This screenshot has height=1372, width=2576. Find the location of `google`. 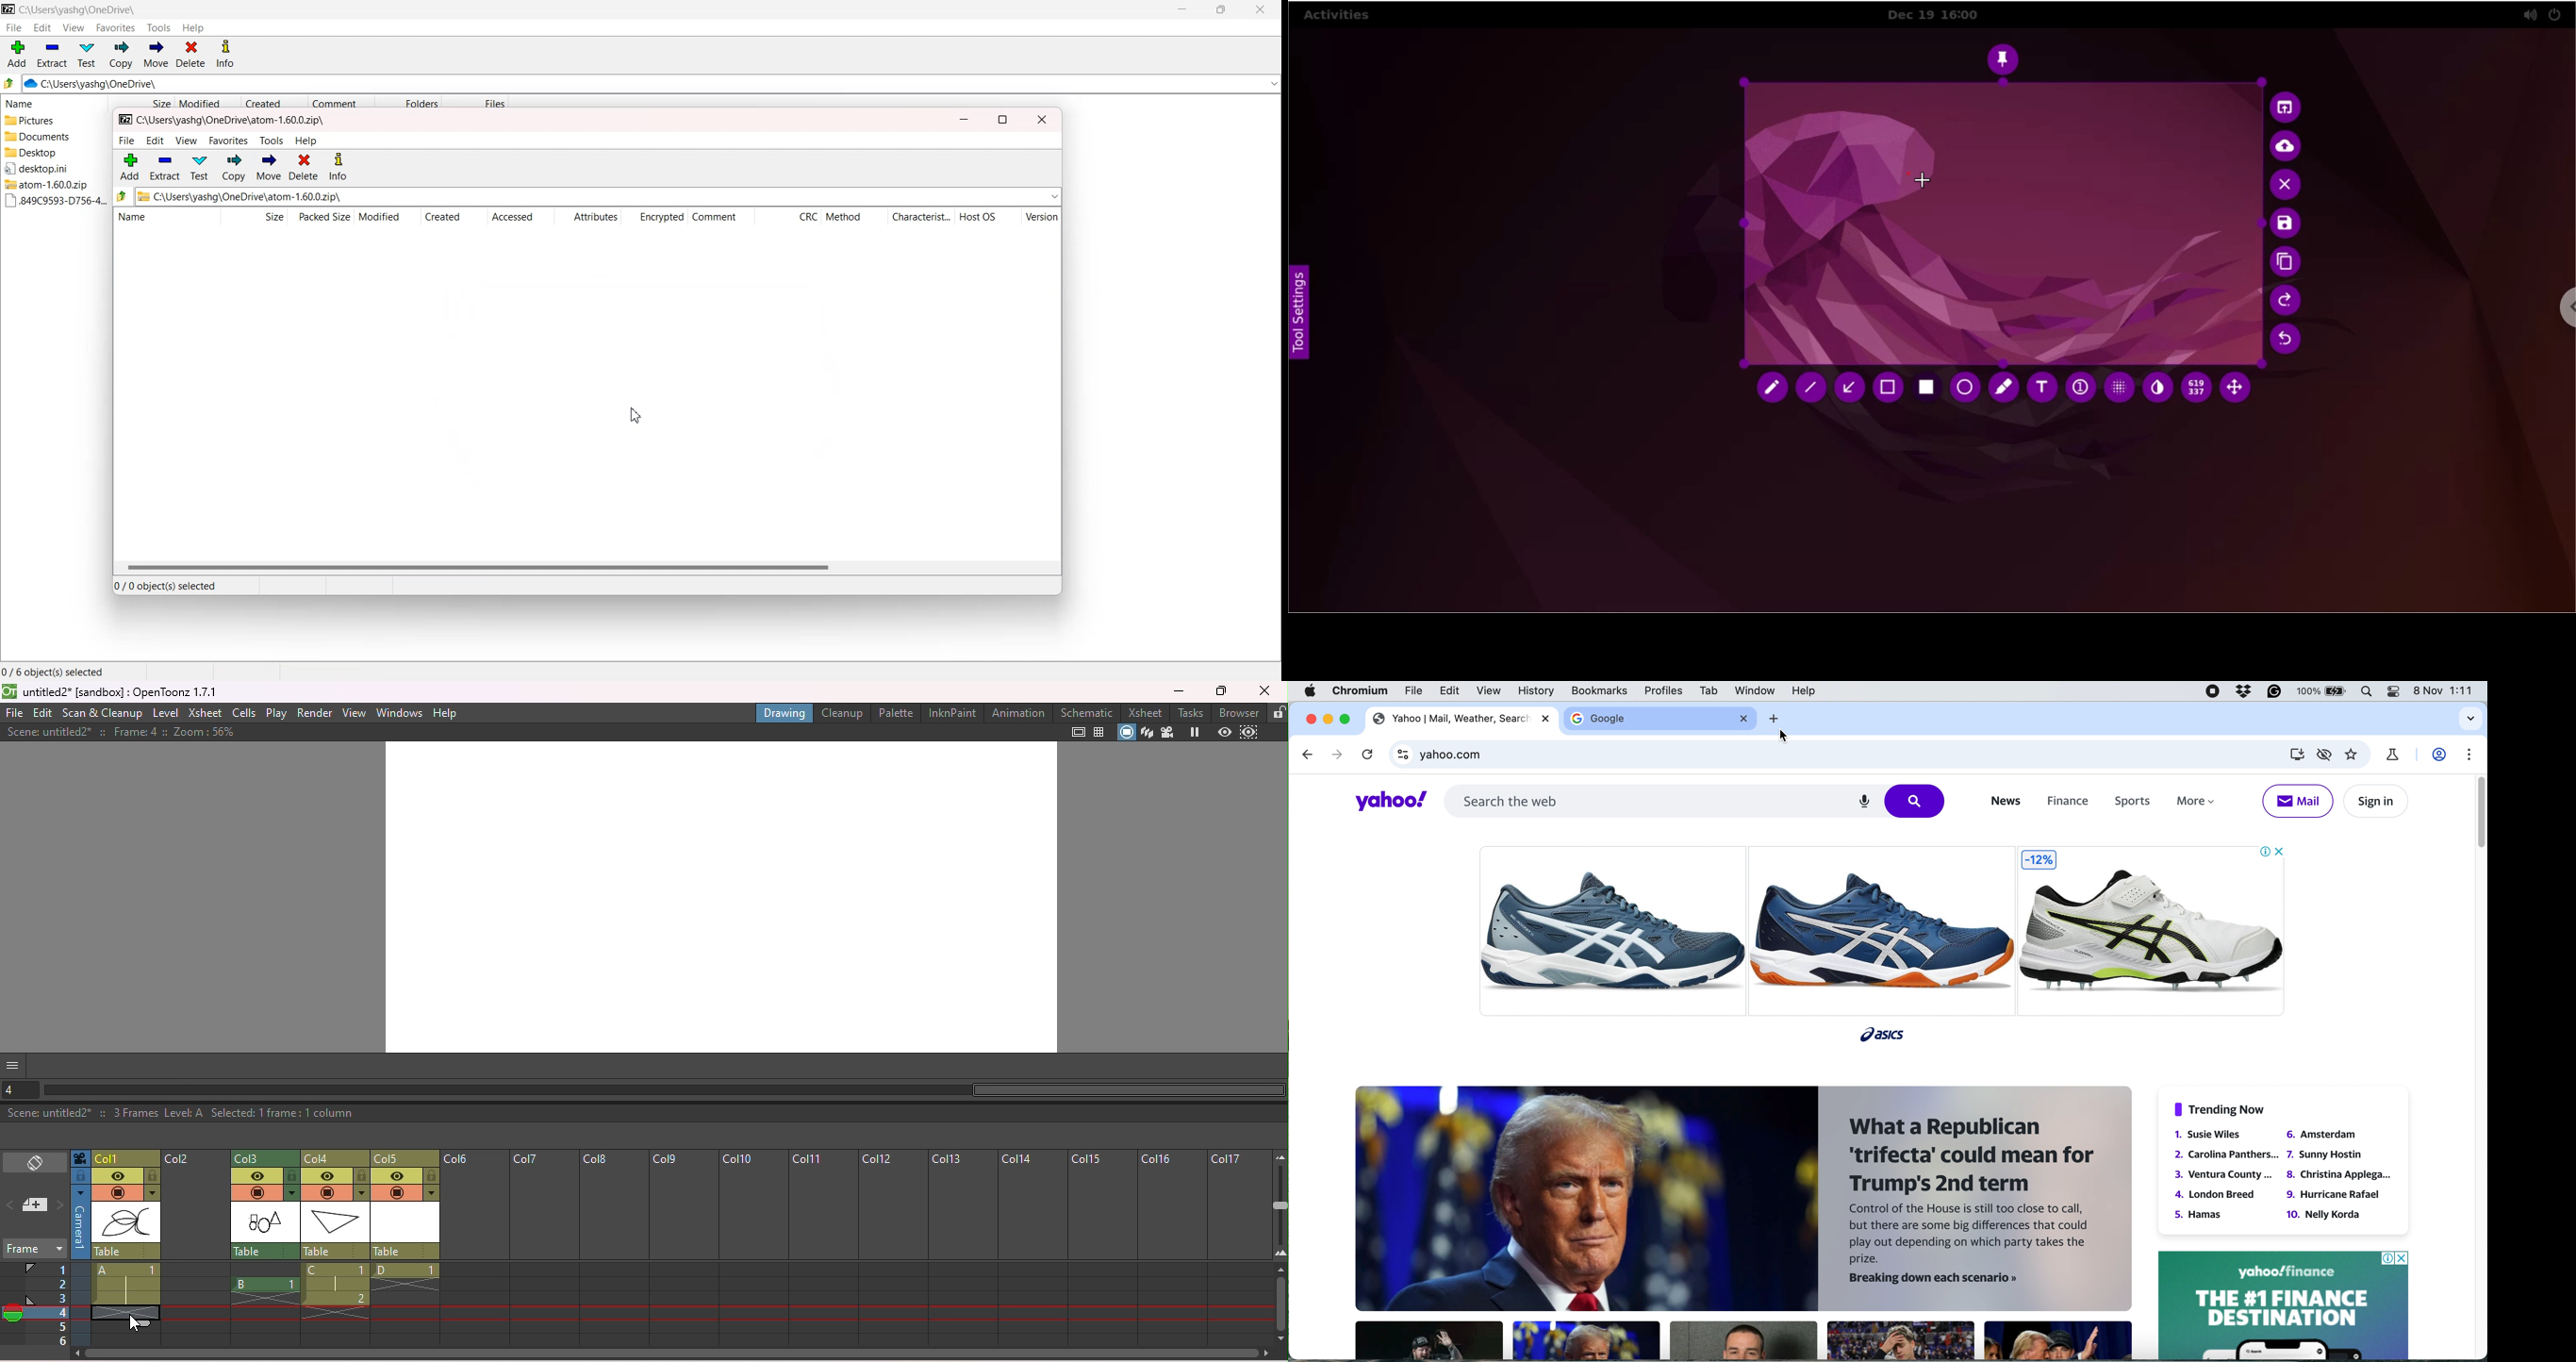

google is located at coordinates (1600, 719).